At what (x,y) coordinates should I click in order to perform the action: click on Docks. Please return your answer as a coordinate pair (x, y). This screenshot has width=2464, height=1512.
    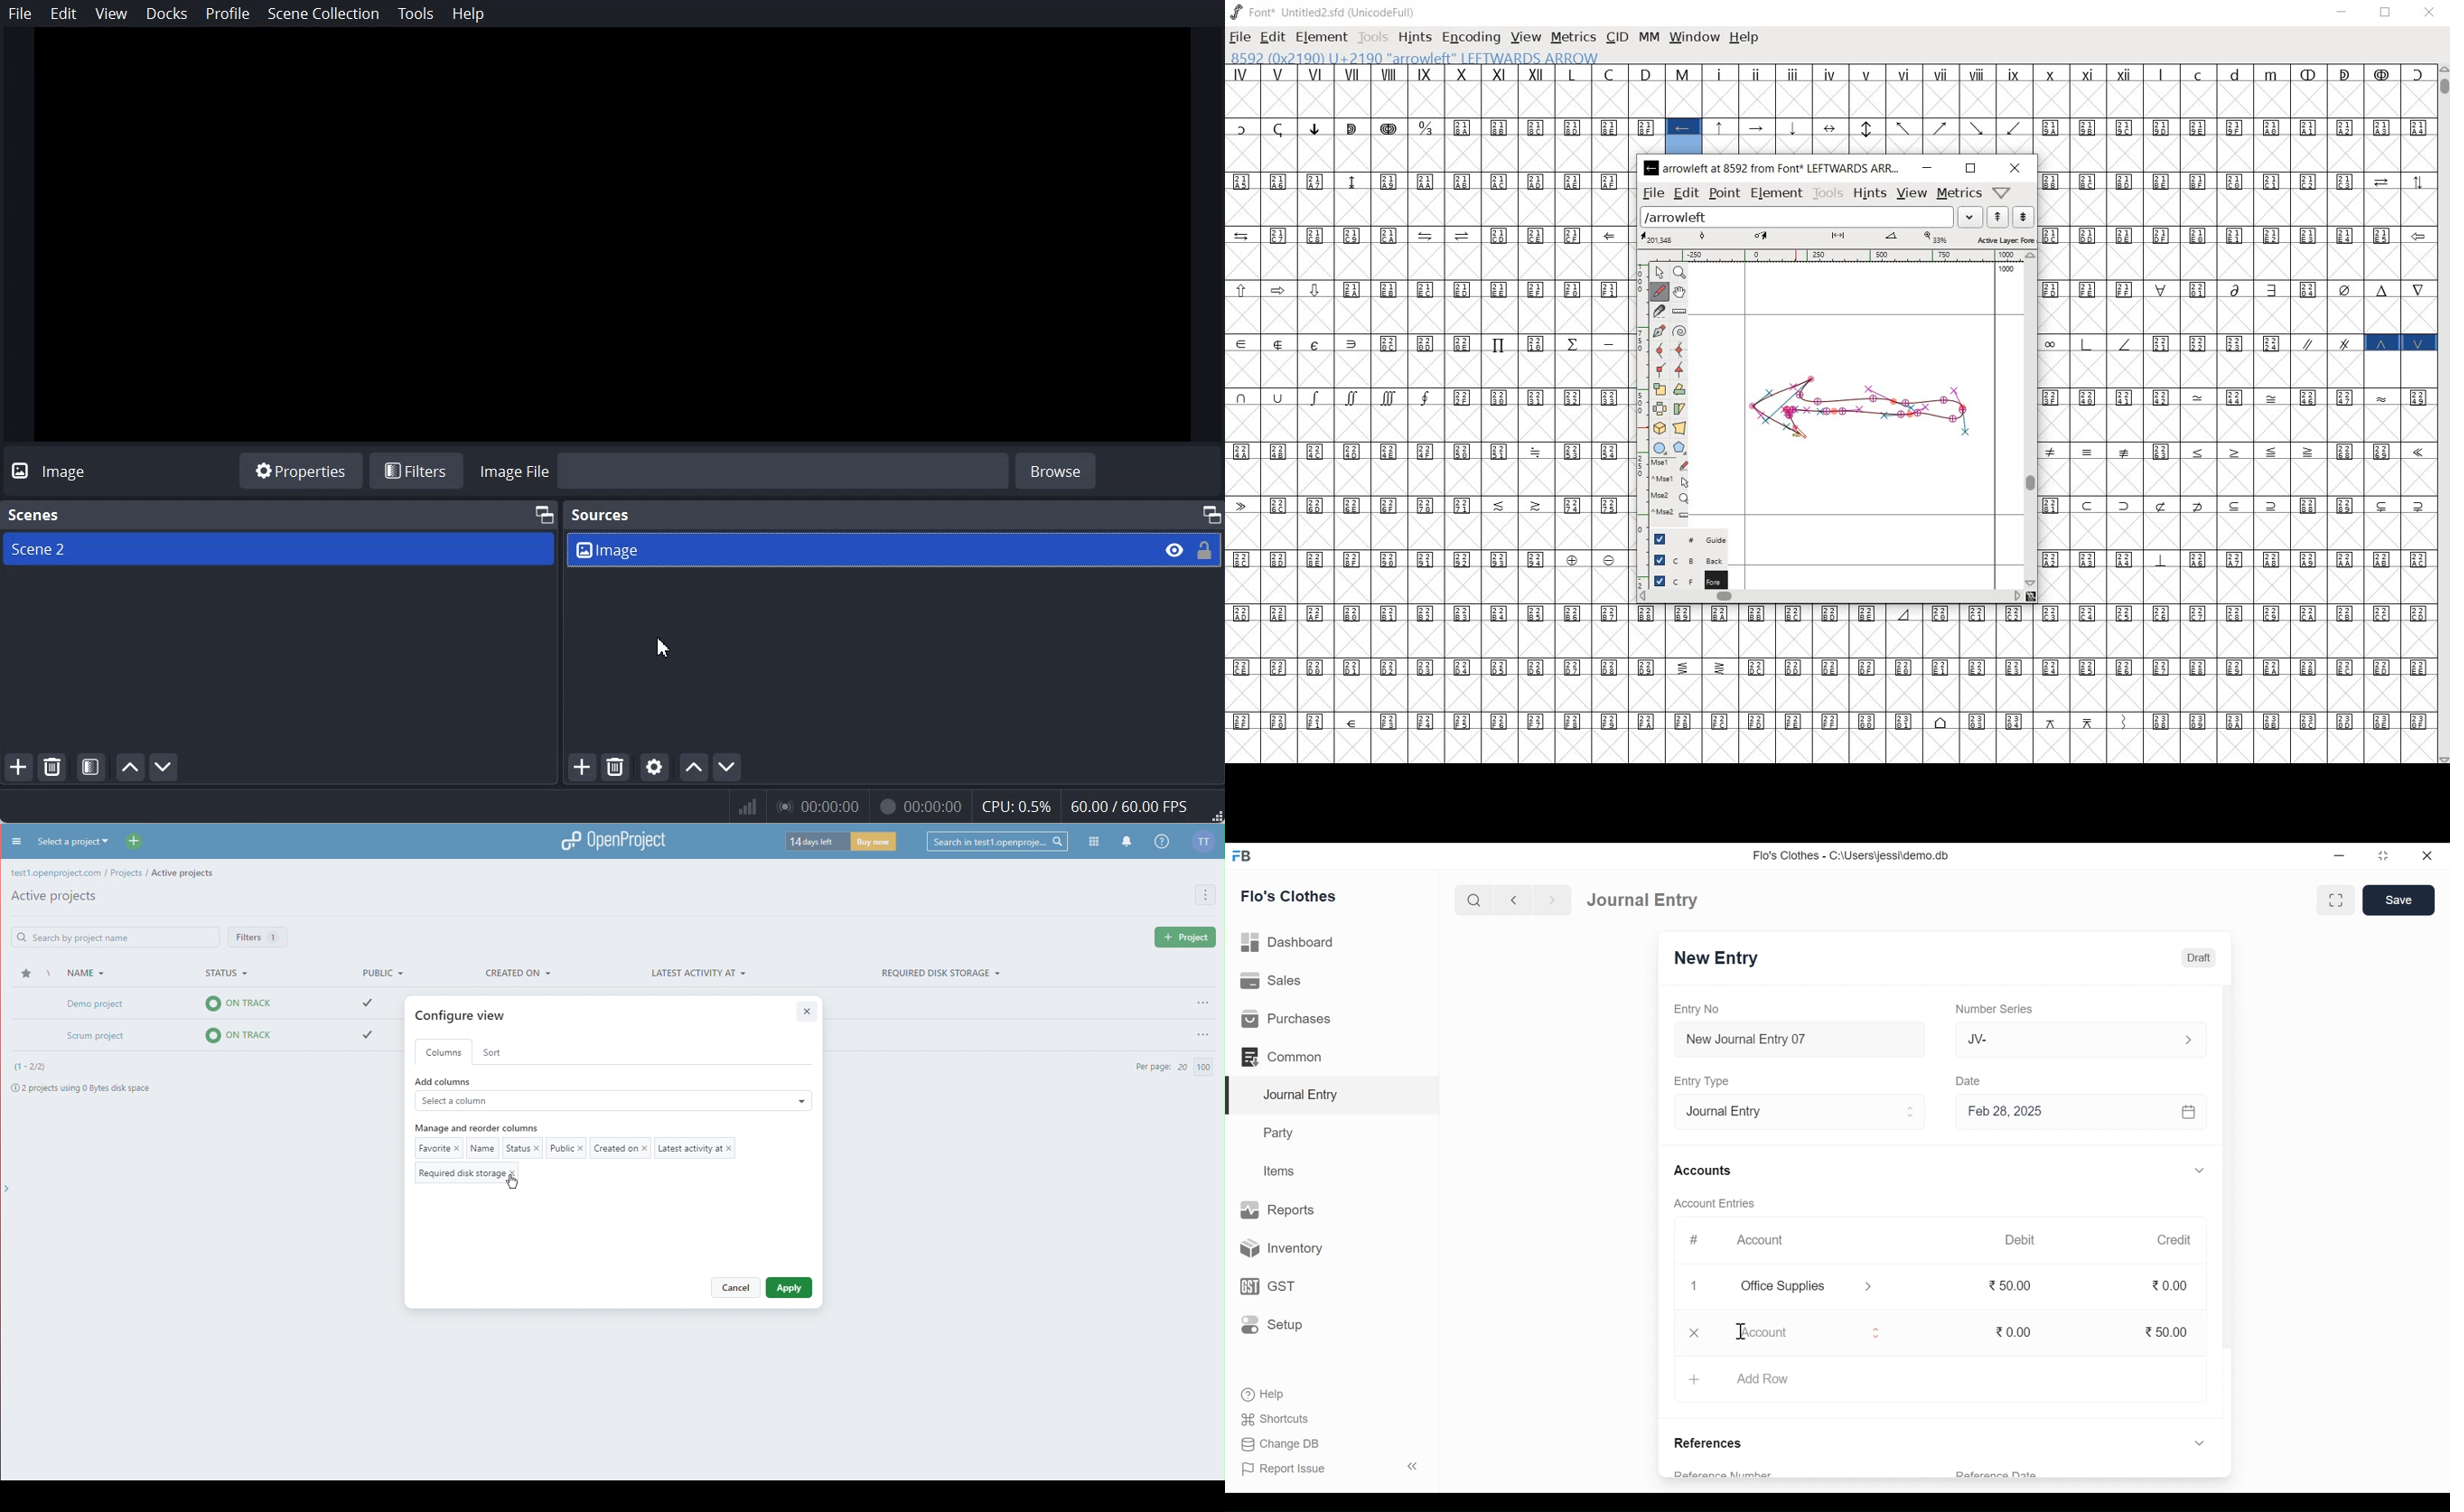
    Looking at the image, I should click on (167, 14).